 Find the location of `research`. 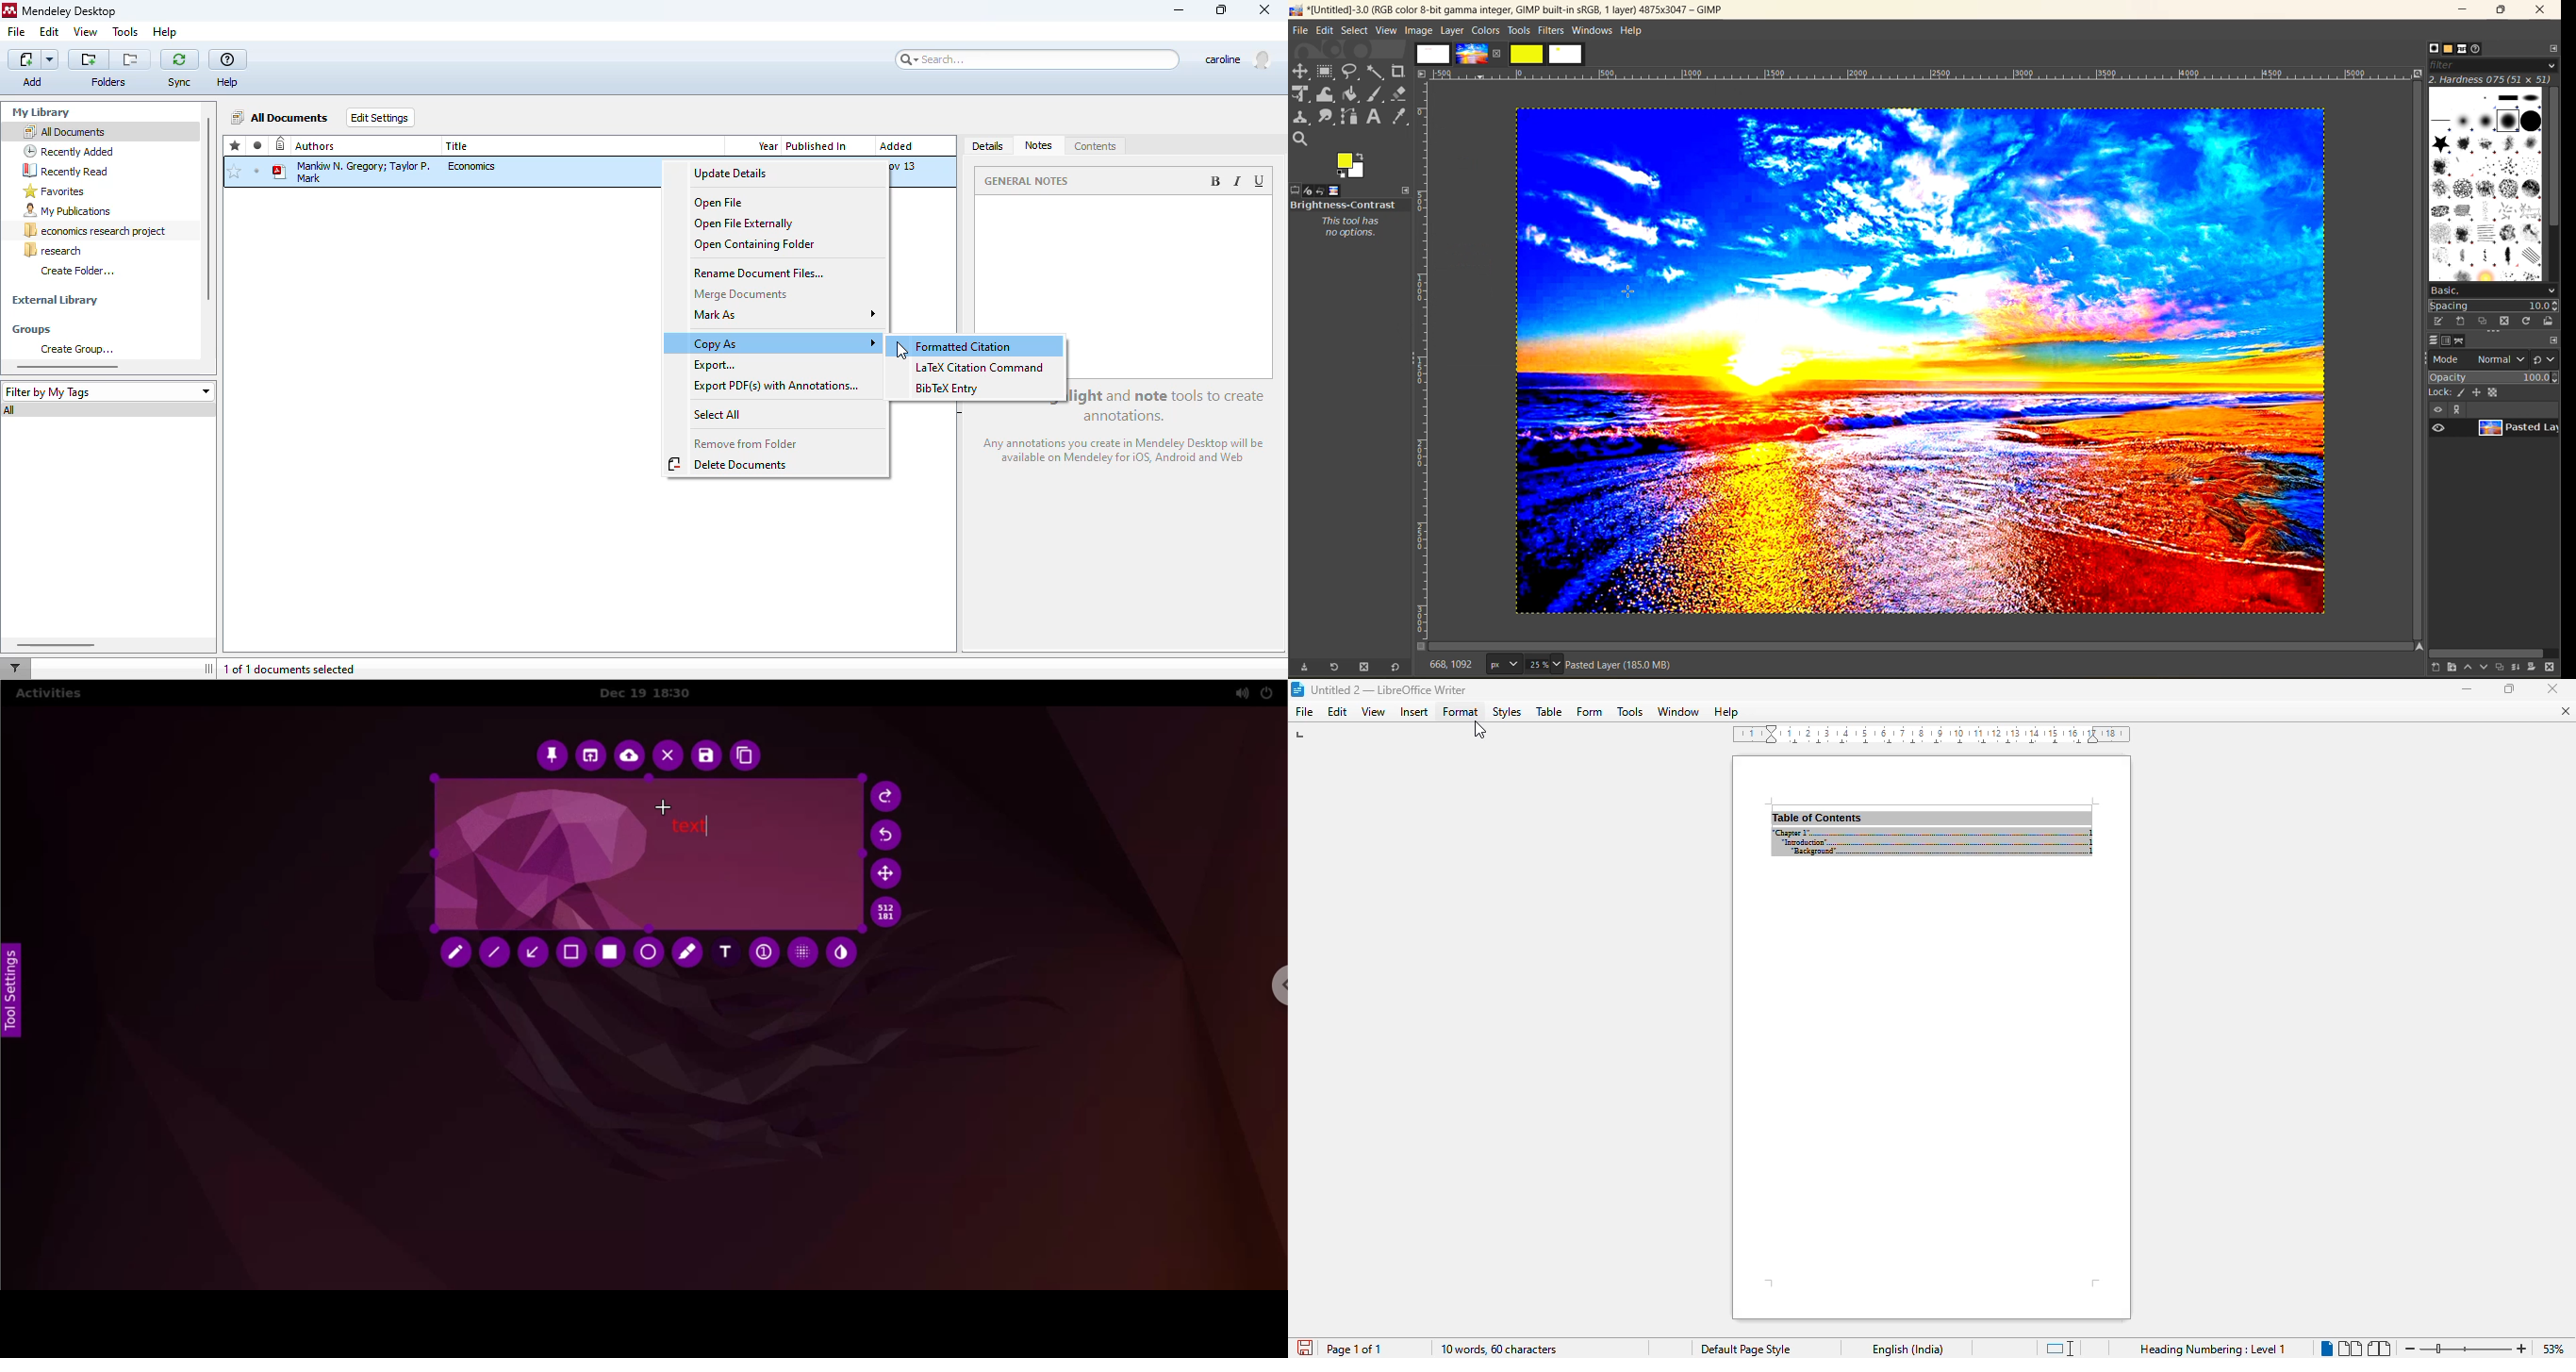

research is located at coordinates (53, 250).